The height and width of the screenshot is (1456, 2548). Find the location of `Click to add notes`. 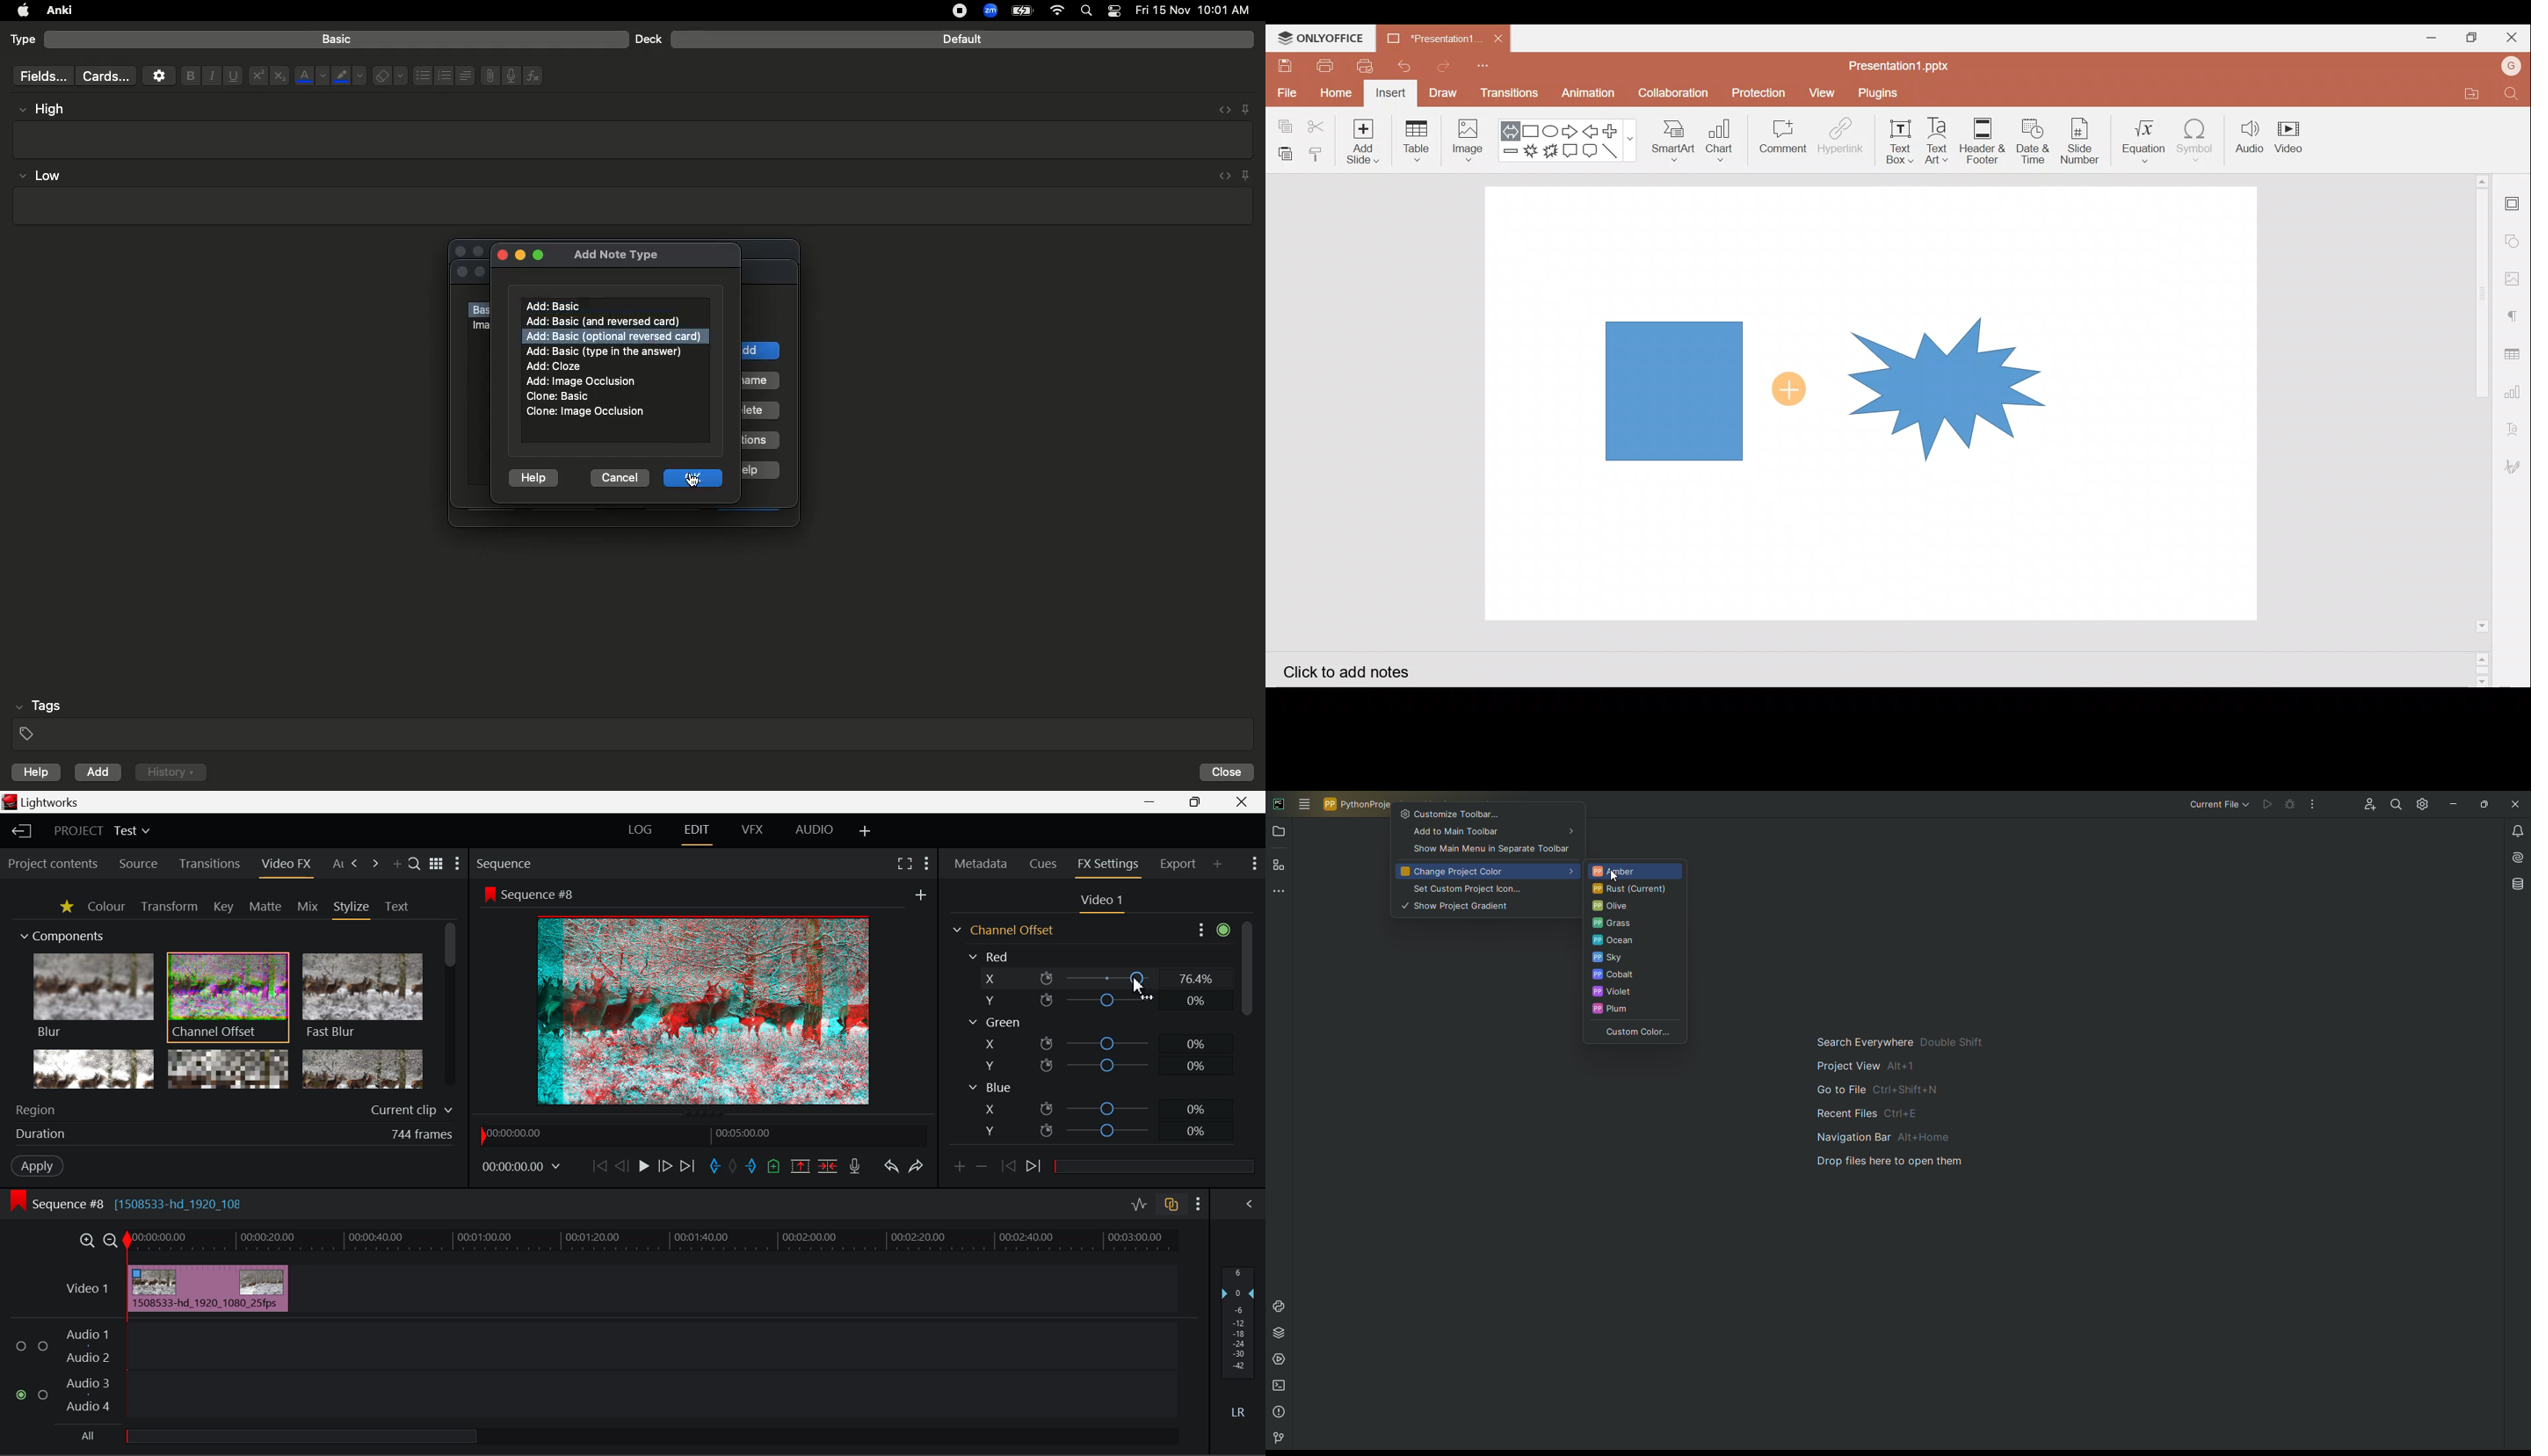

Click to add notes is located at coordinates (1343, 670).